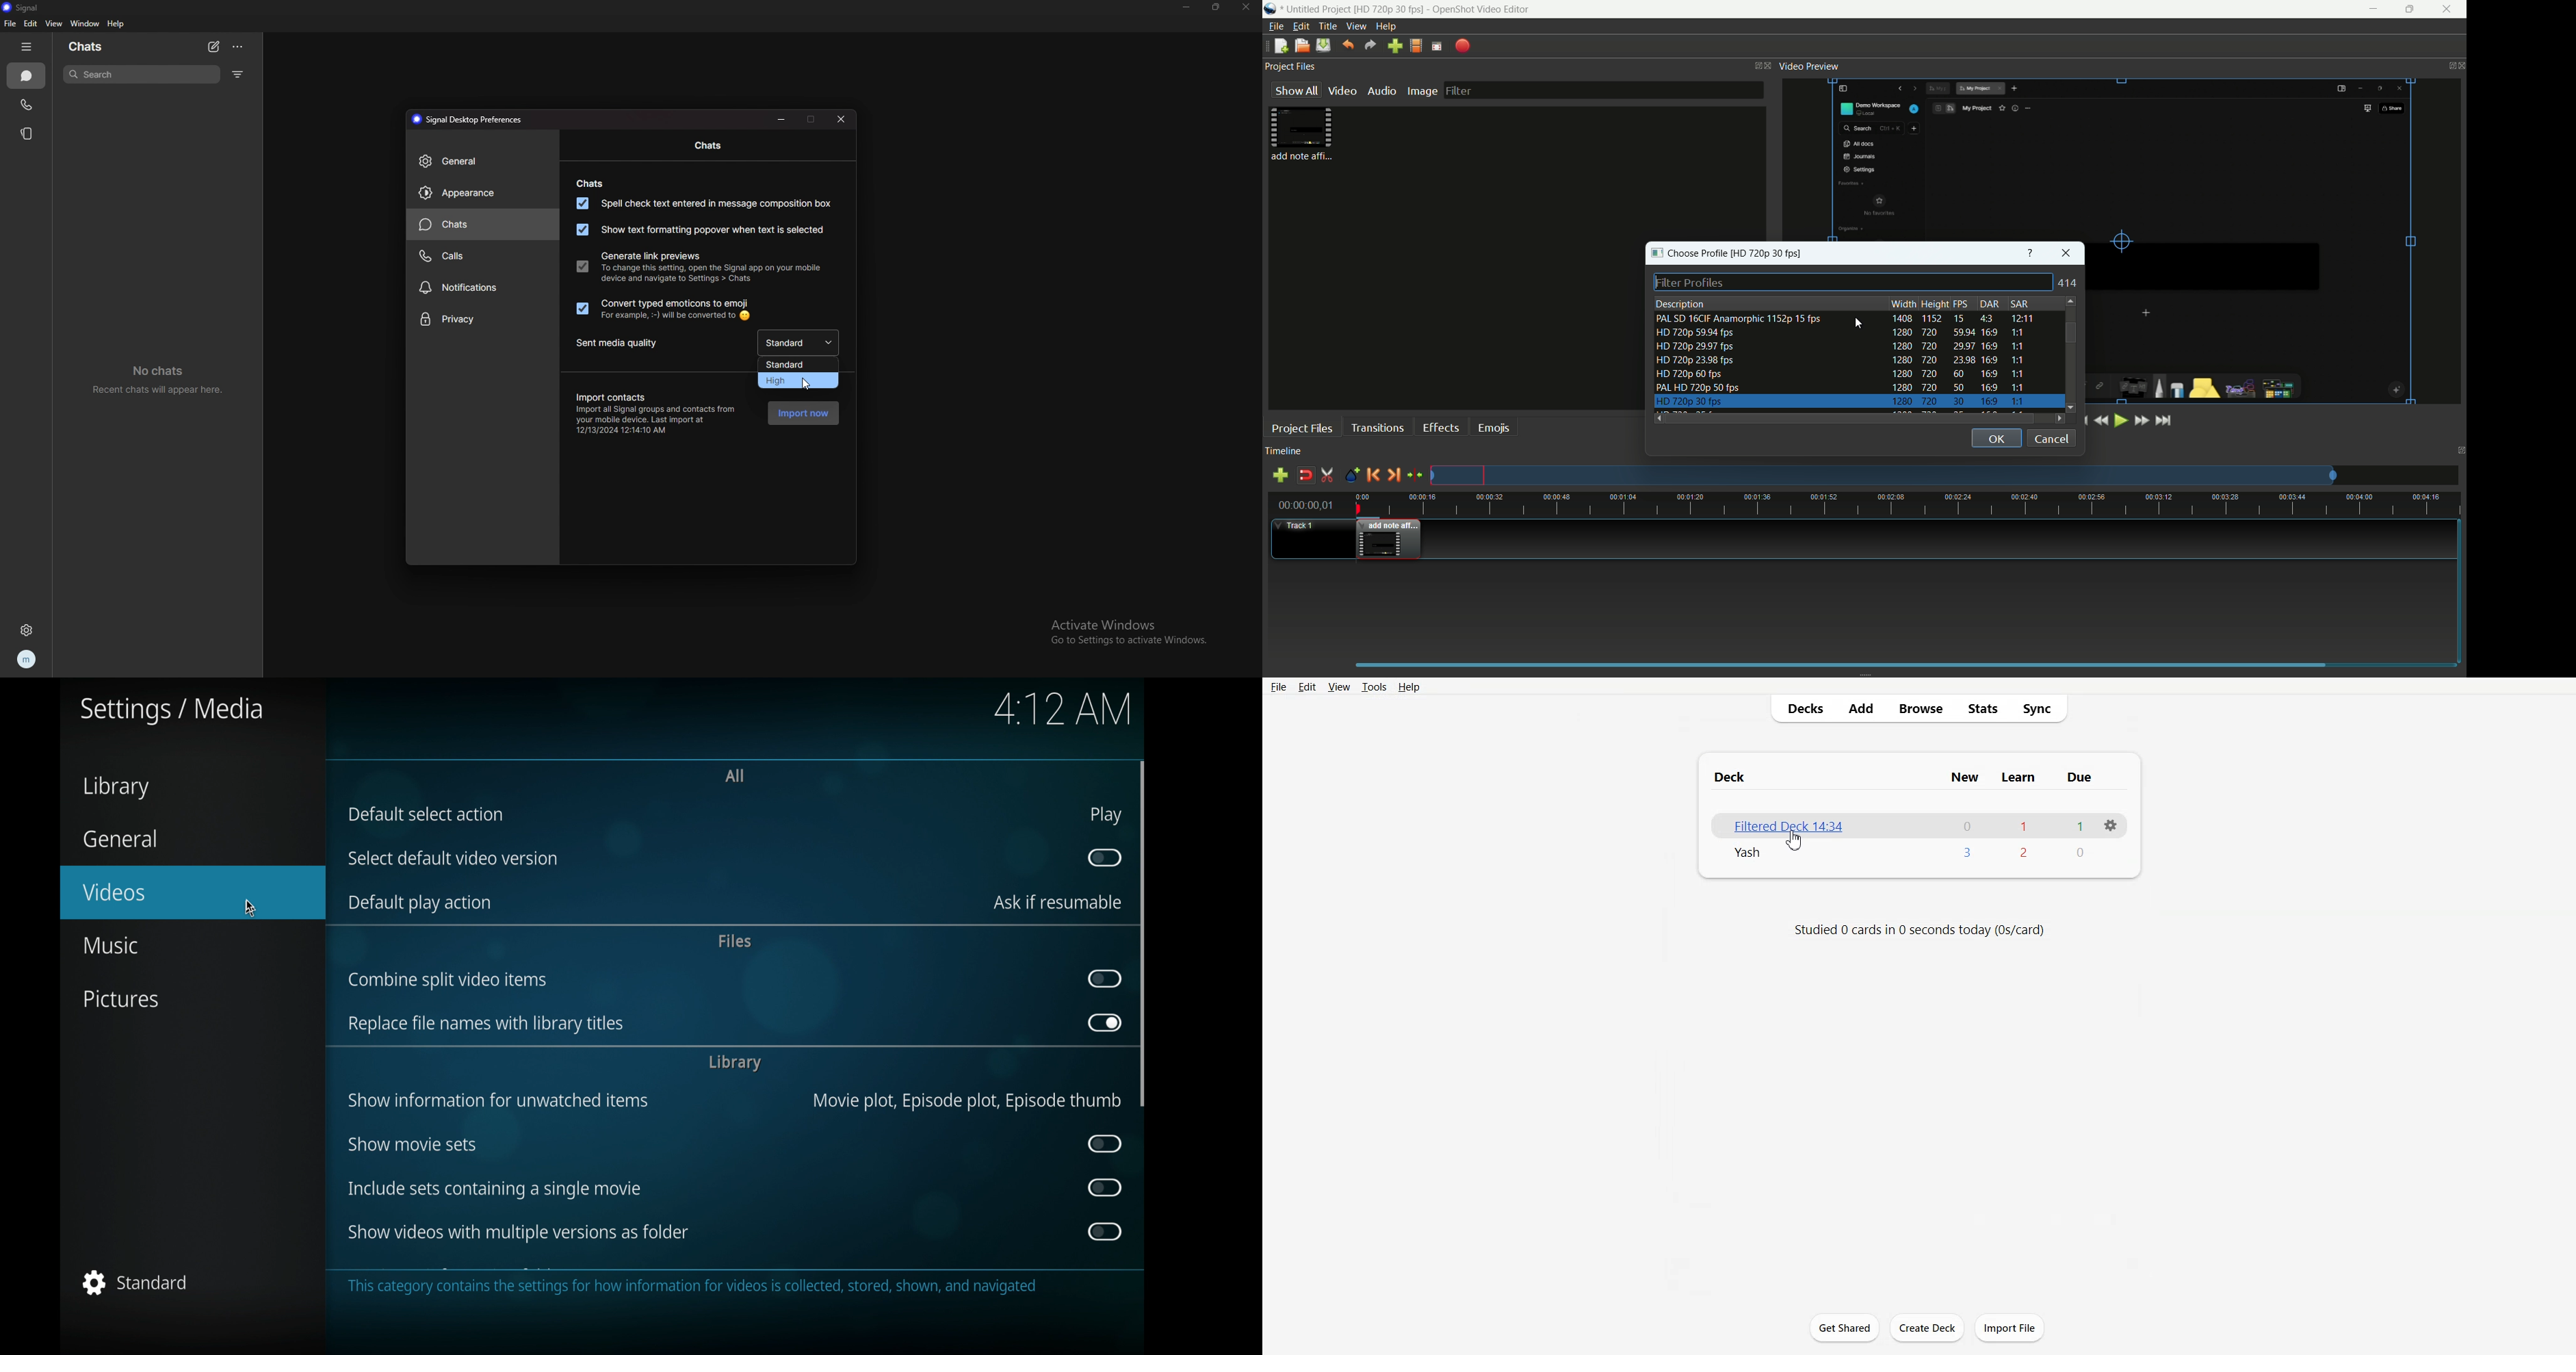 The height and width of the screenshot is (1372, 2576). What do you see at coordinates (114, 787) in the screenshot?
I see `library` at bounding box center [114, 787].